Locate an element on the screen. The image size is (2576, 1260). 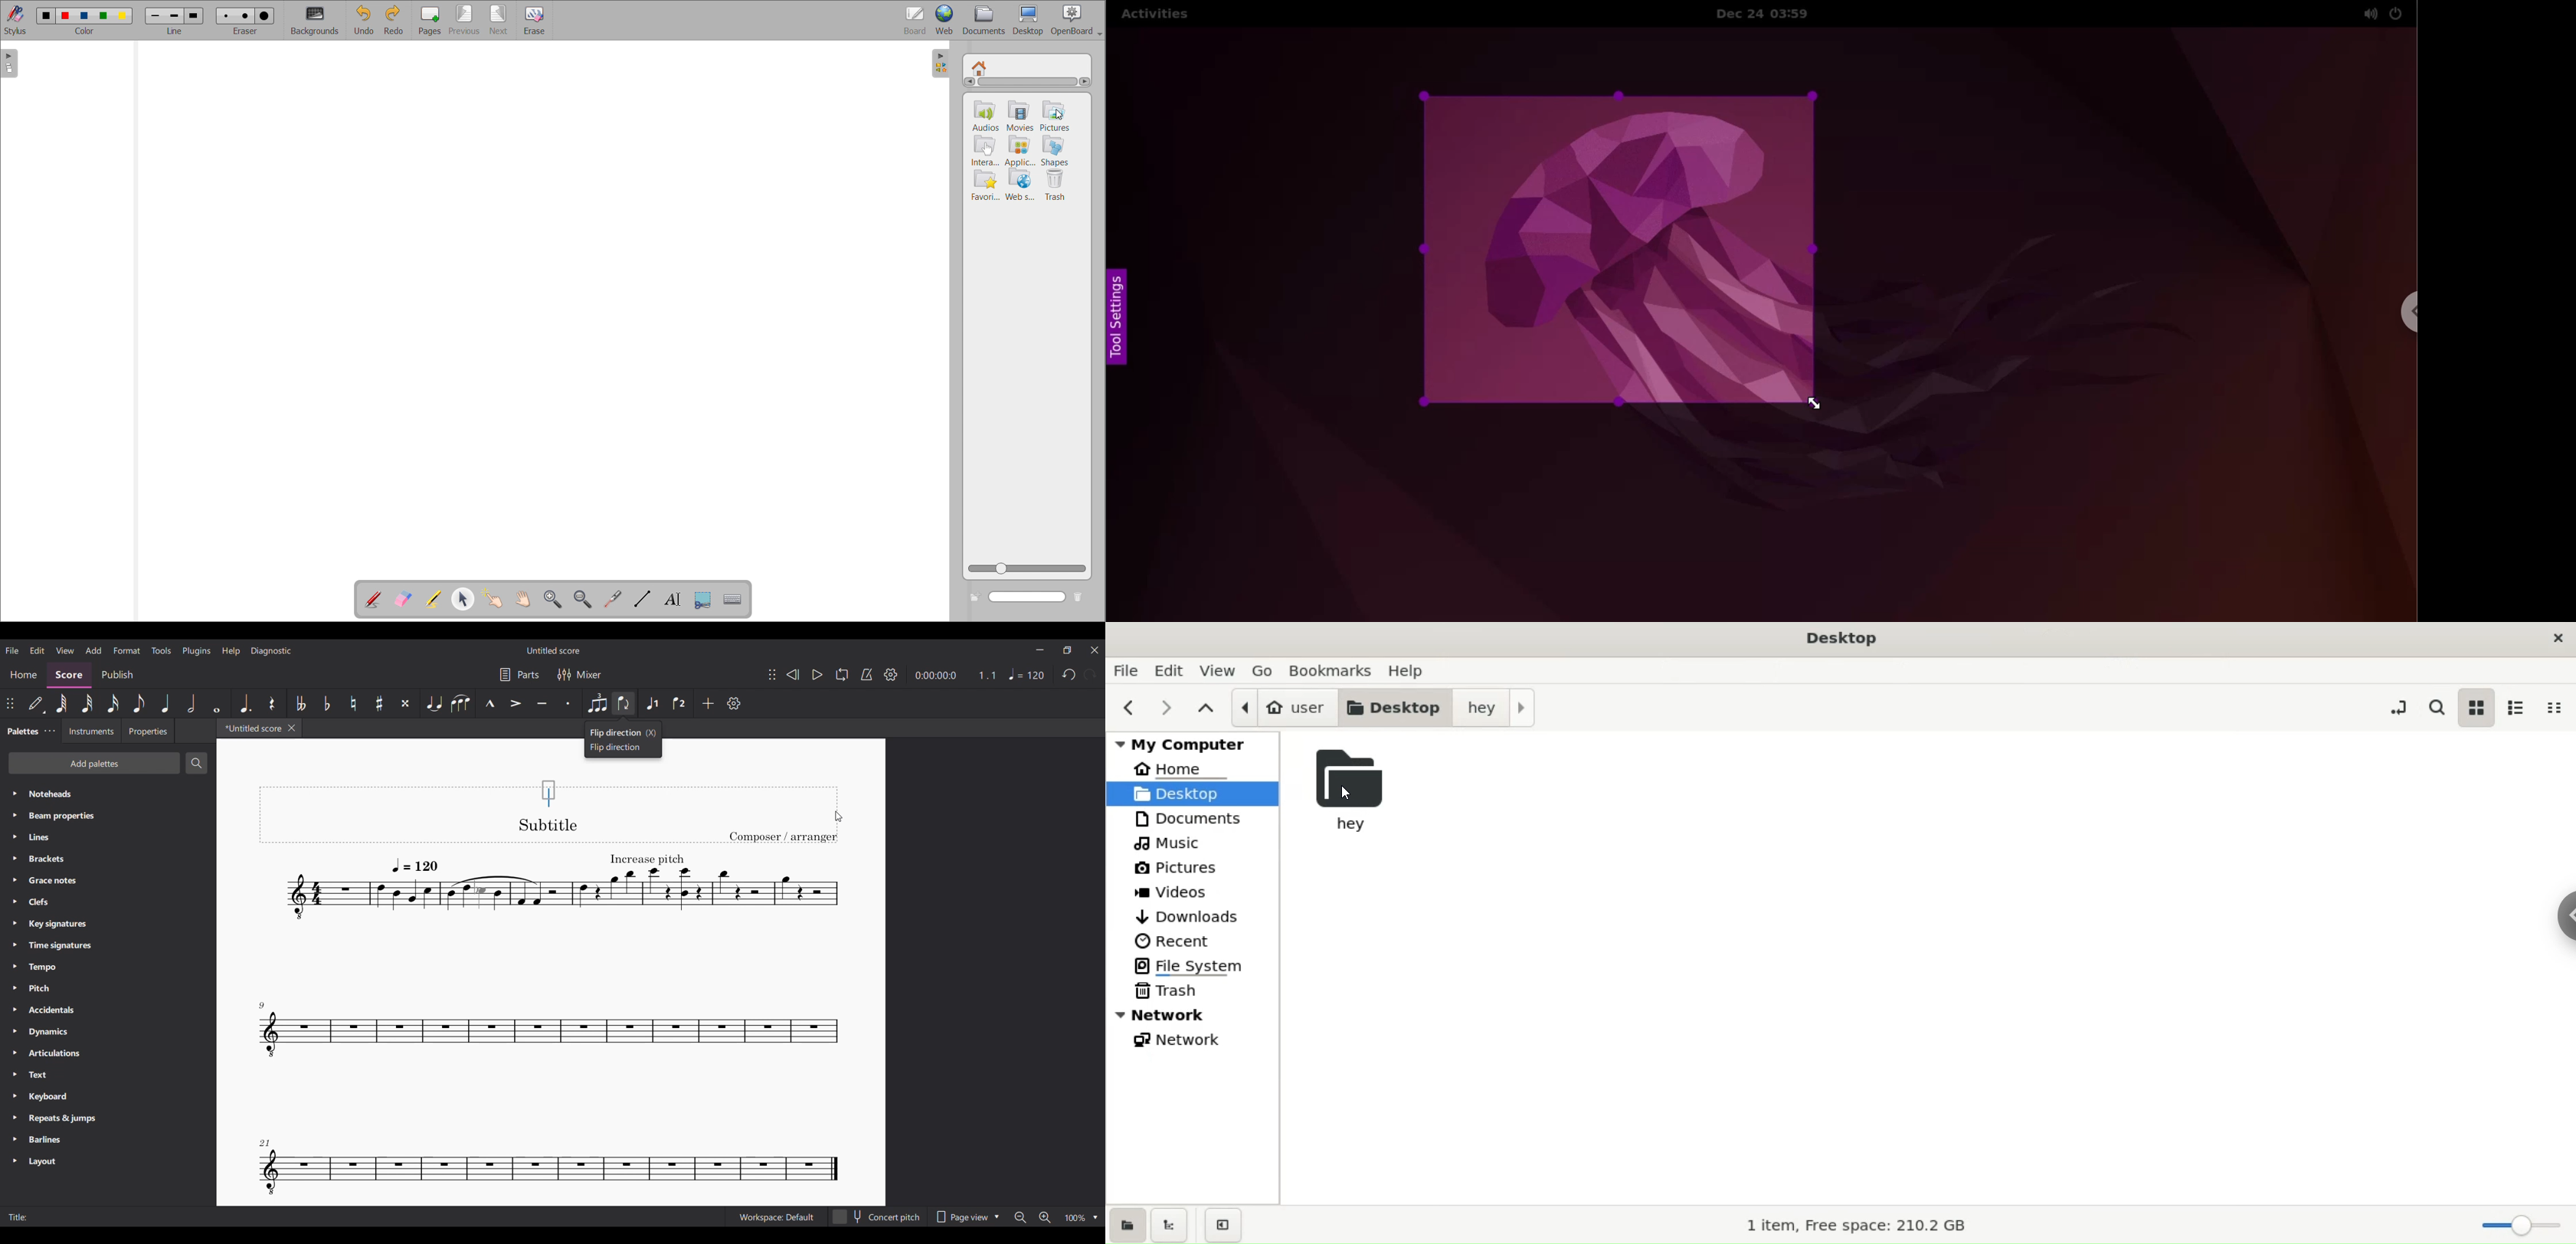
Current ratio is located at coordinates (987, 675).